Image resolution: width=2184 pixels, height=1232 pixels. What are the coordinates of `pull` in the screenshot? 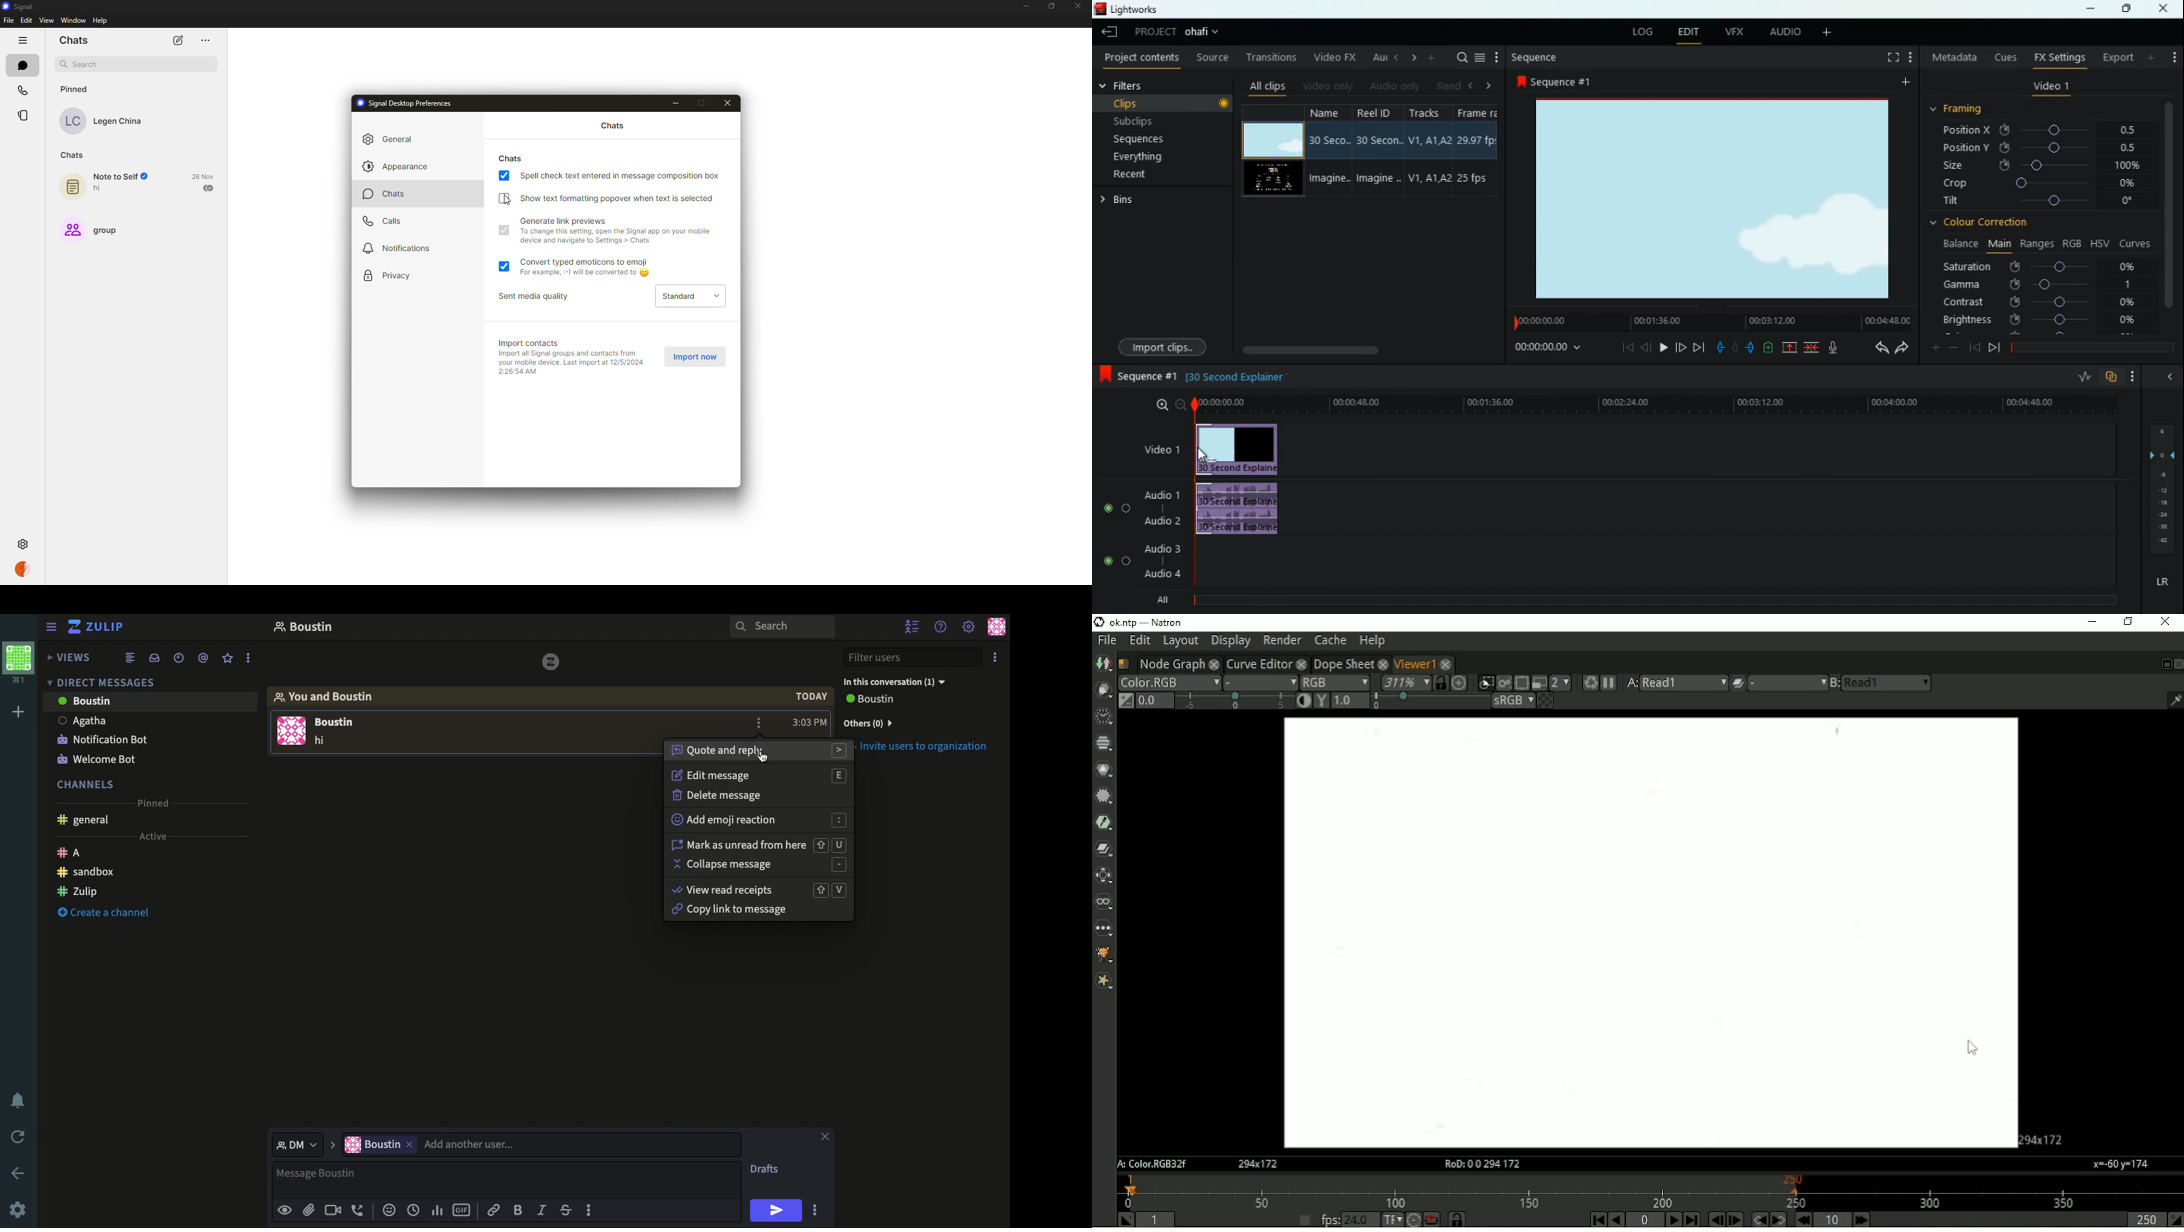 It's located at (1719, 349).